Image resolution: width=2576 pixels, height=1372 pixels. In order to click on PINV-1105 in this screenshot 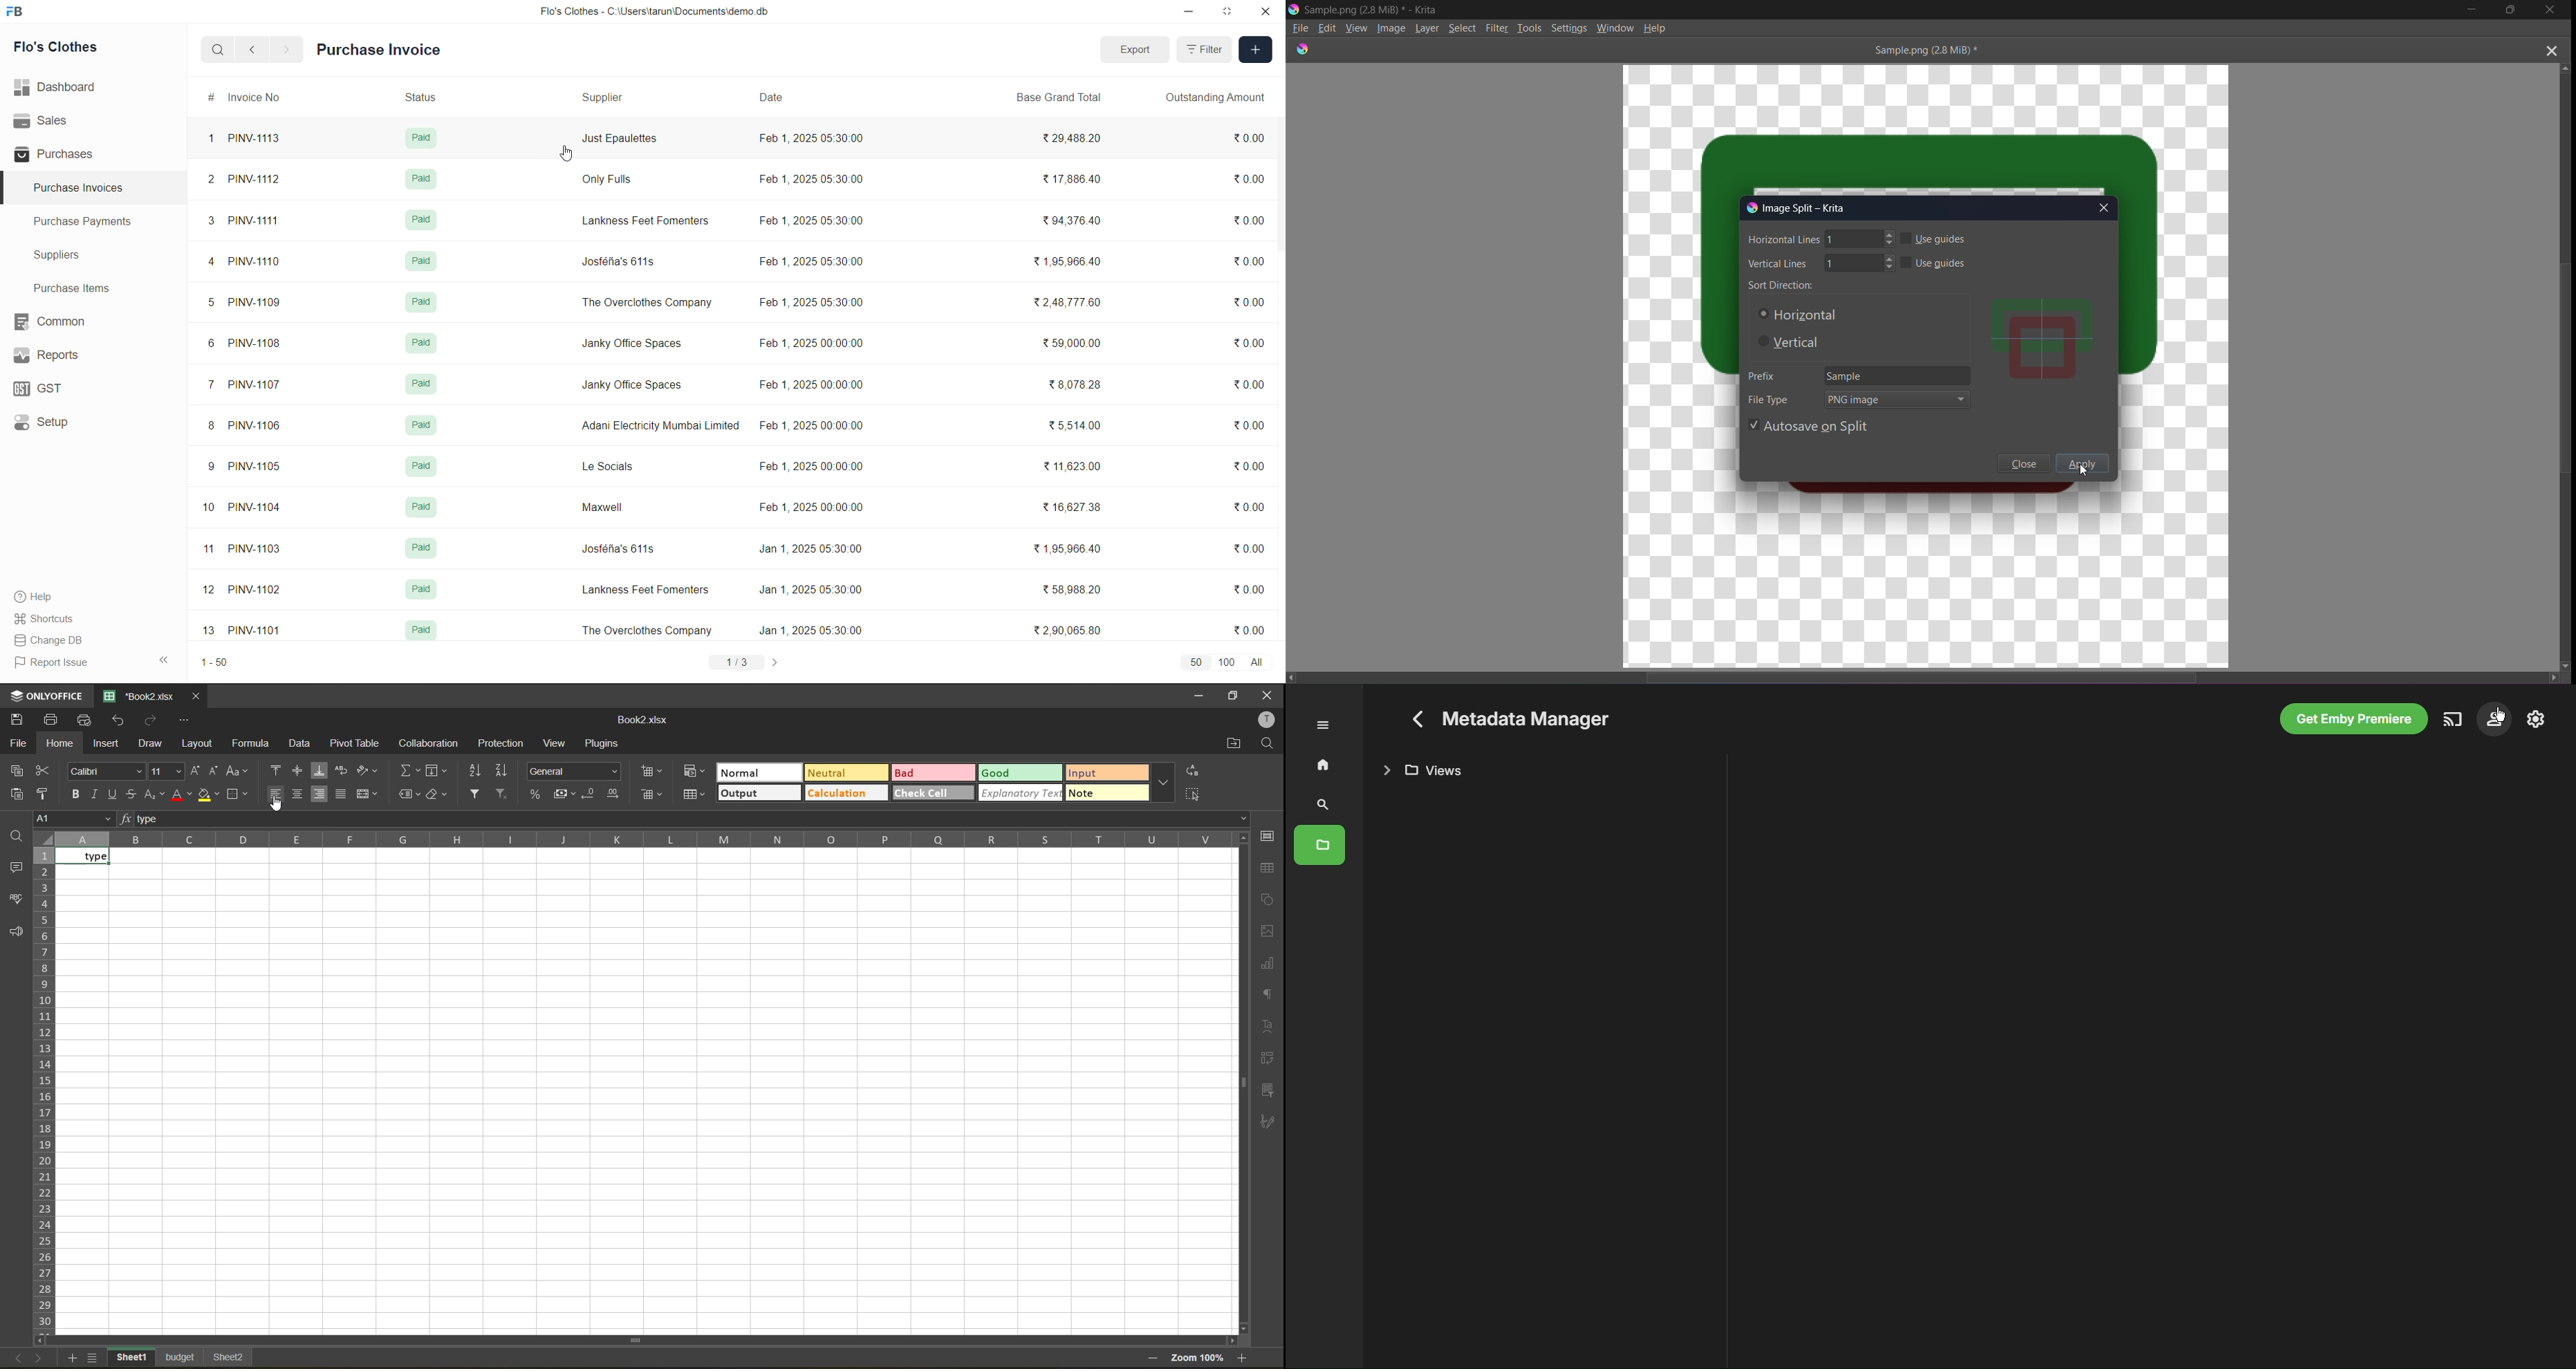, I will do `click(260, 470)`.